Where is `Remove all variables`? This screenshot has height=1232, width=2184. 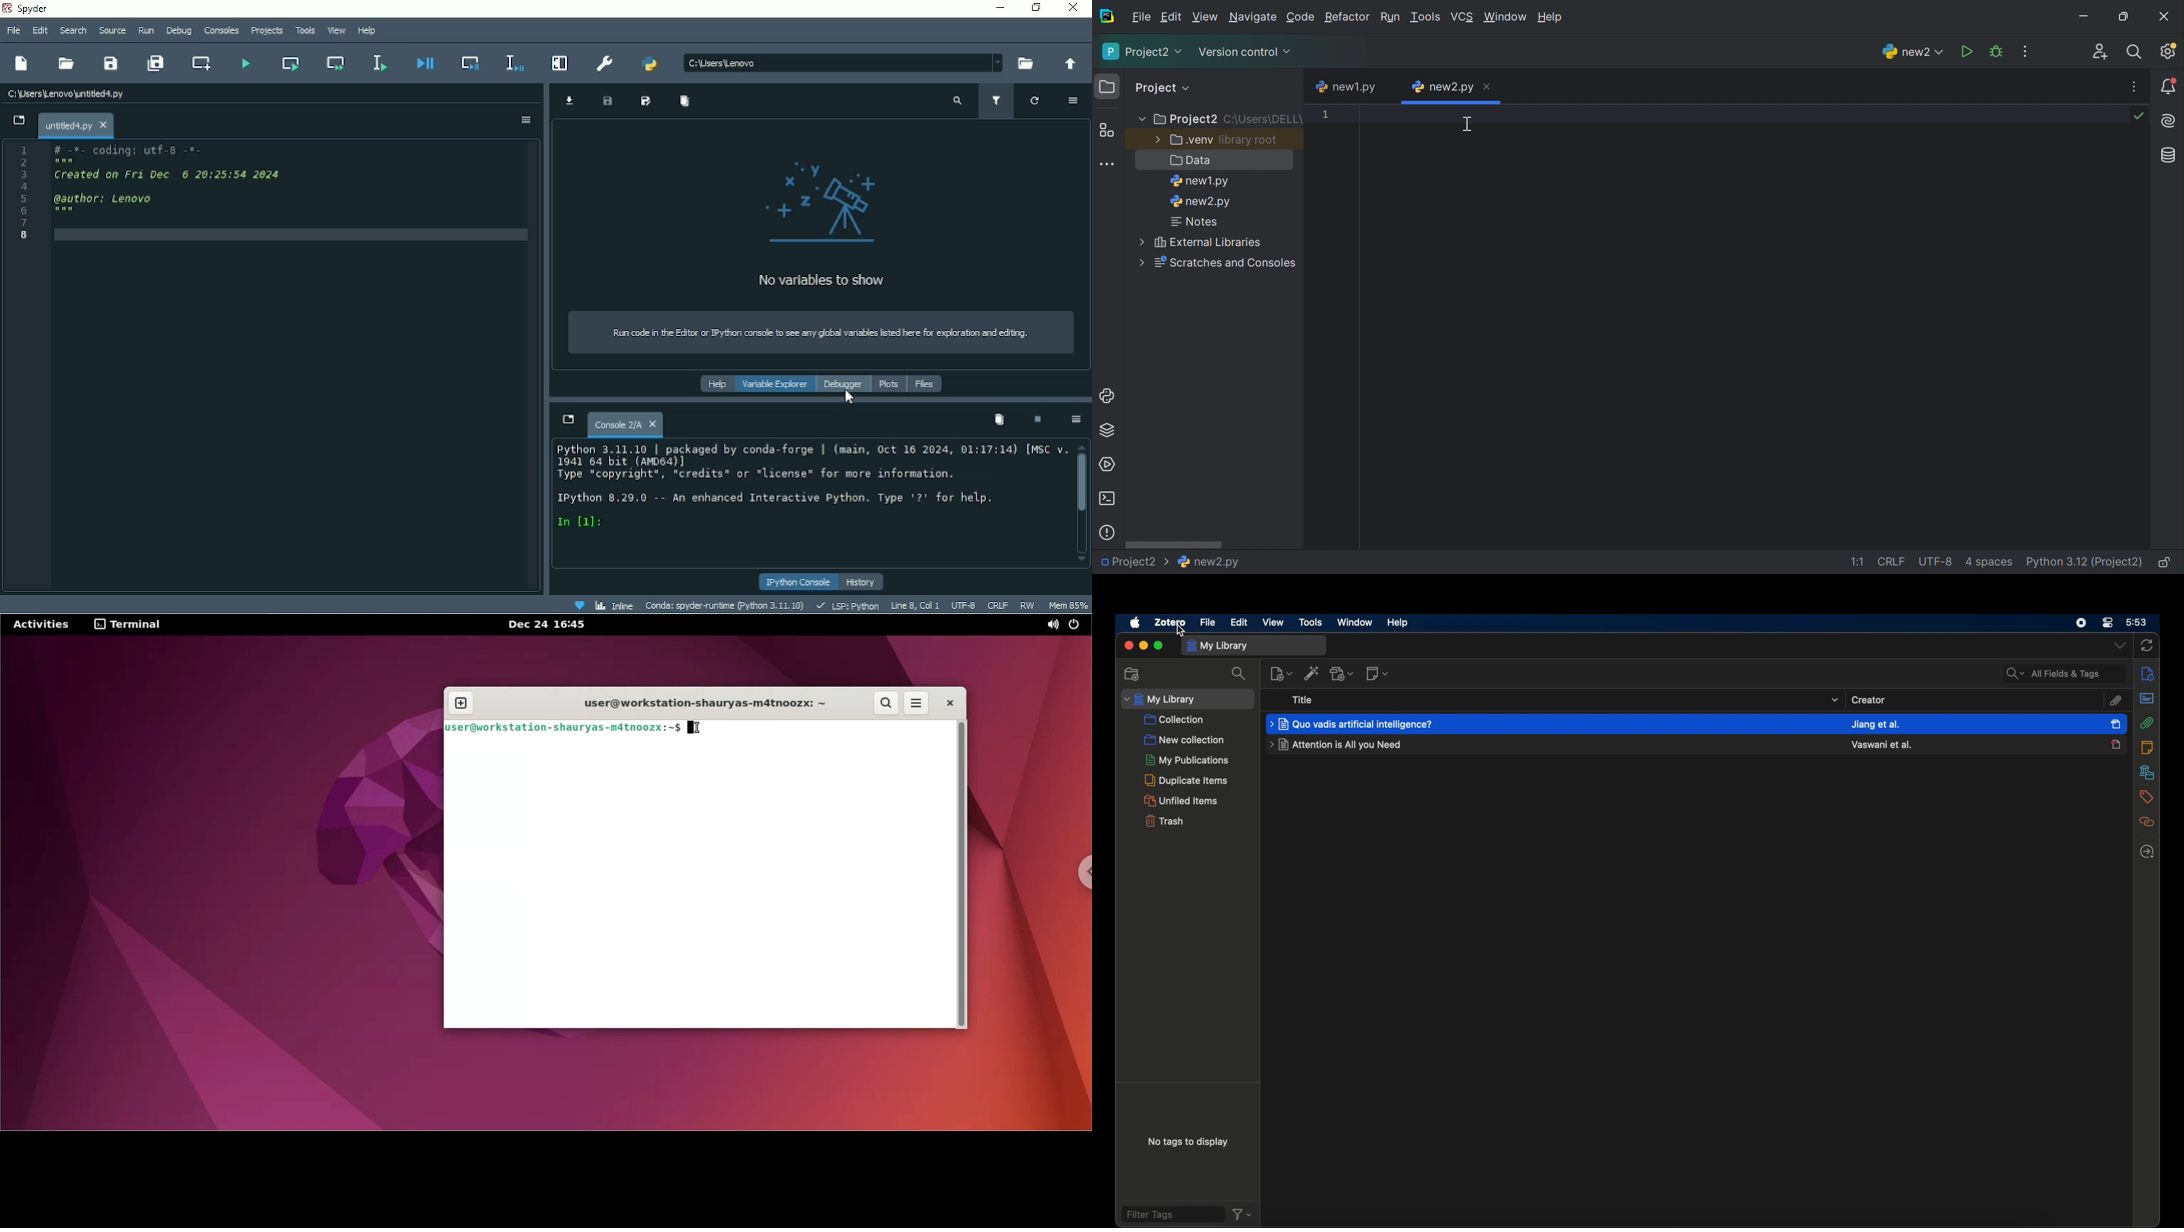
Remove all variables is located at coordinates (683, 101).